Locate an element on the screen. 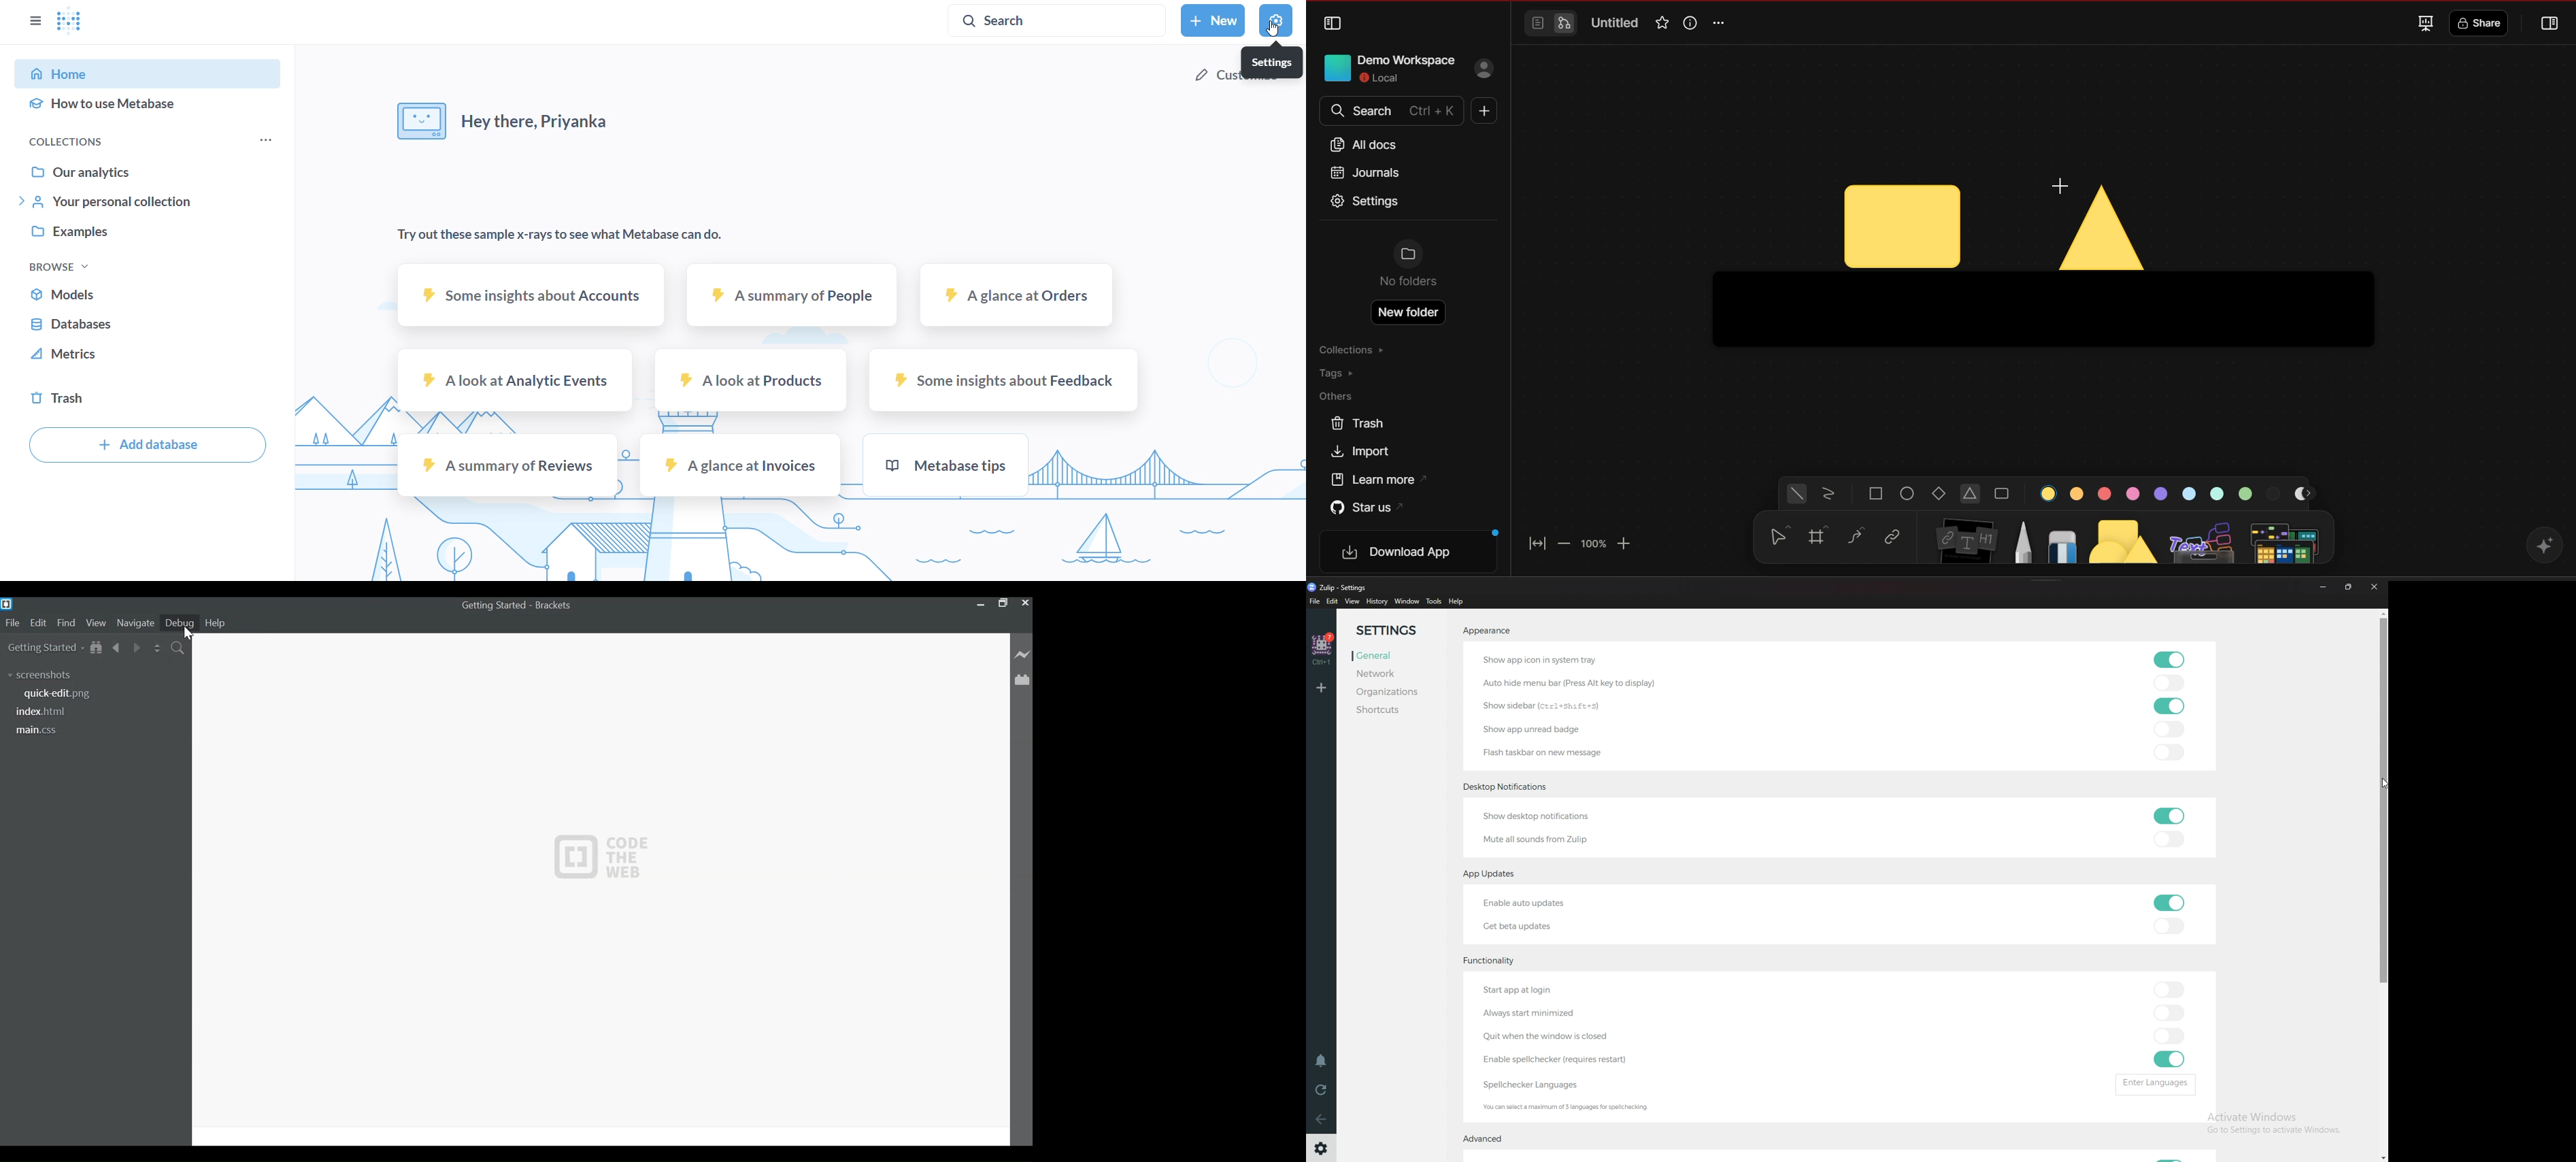  Navigate Back is located at coordinates (117, 648).